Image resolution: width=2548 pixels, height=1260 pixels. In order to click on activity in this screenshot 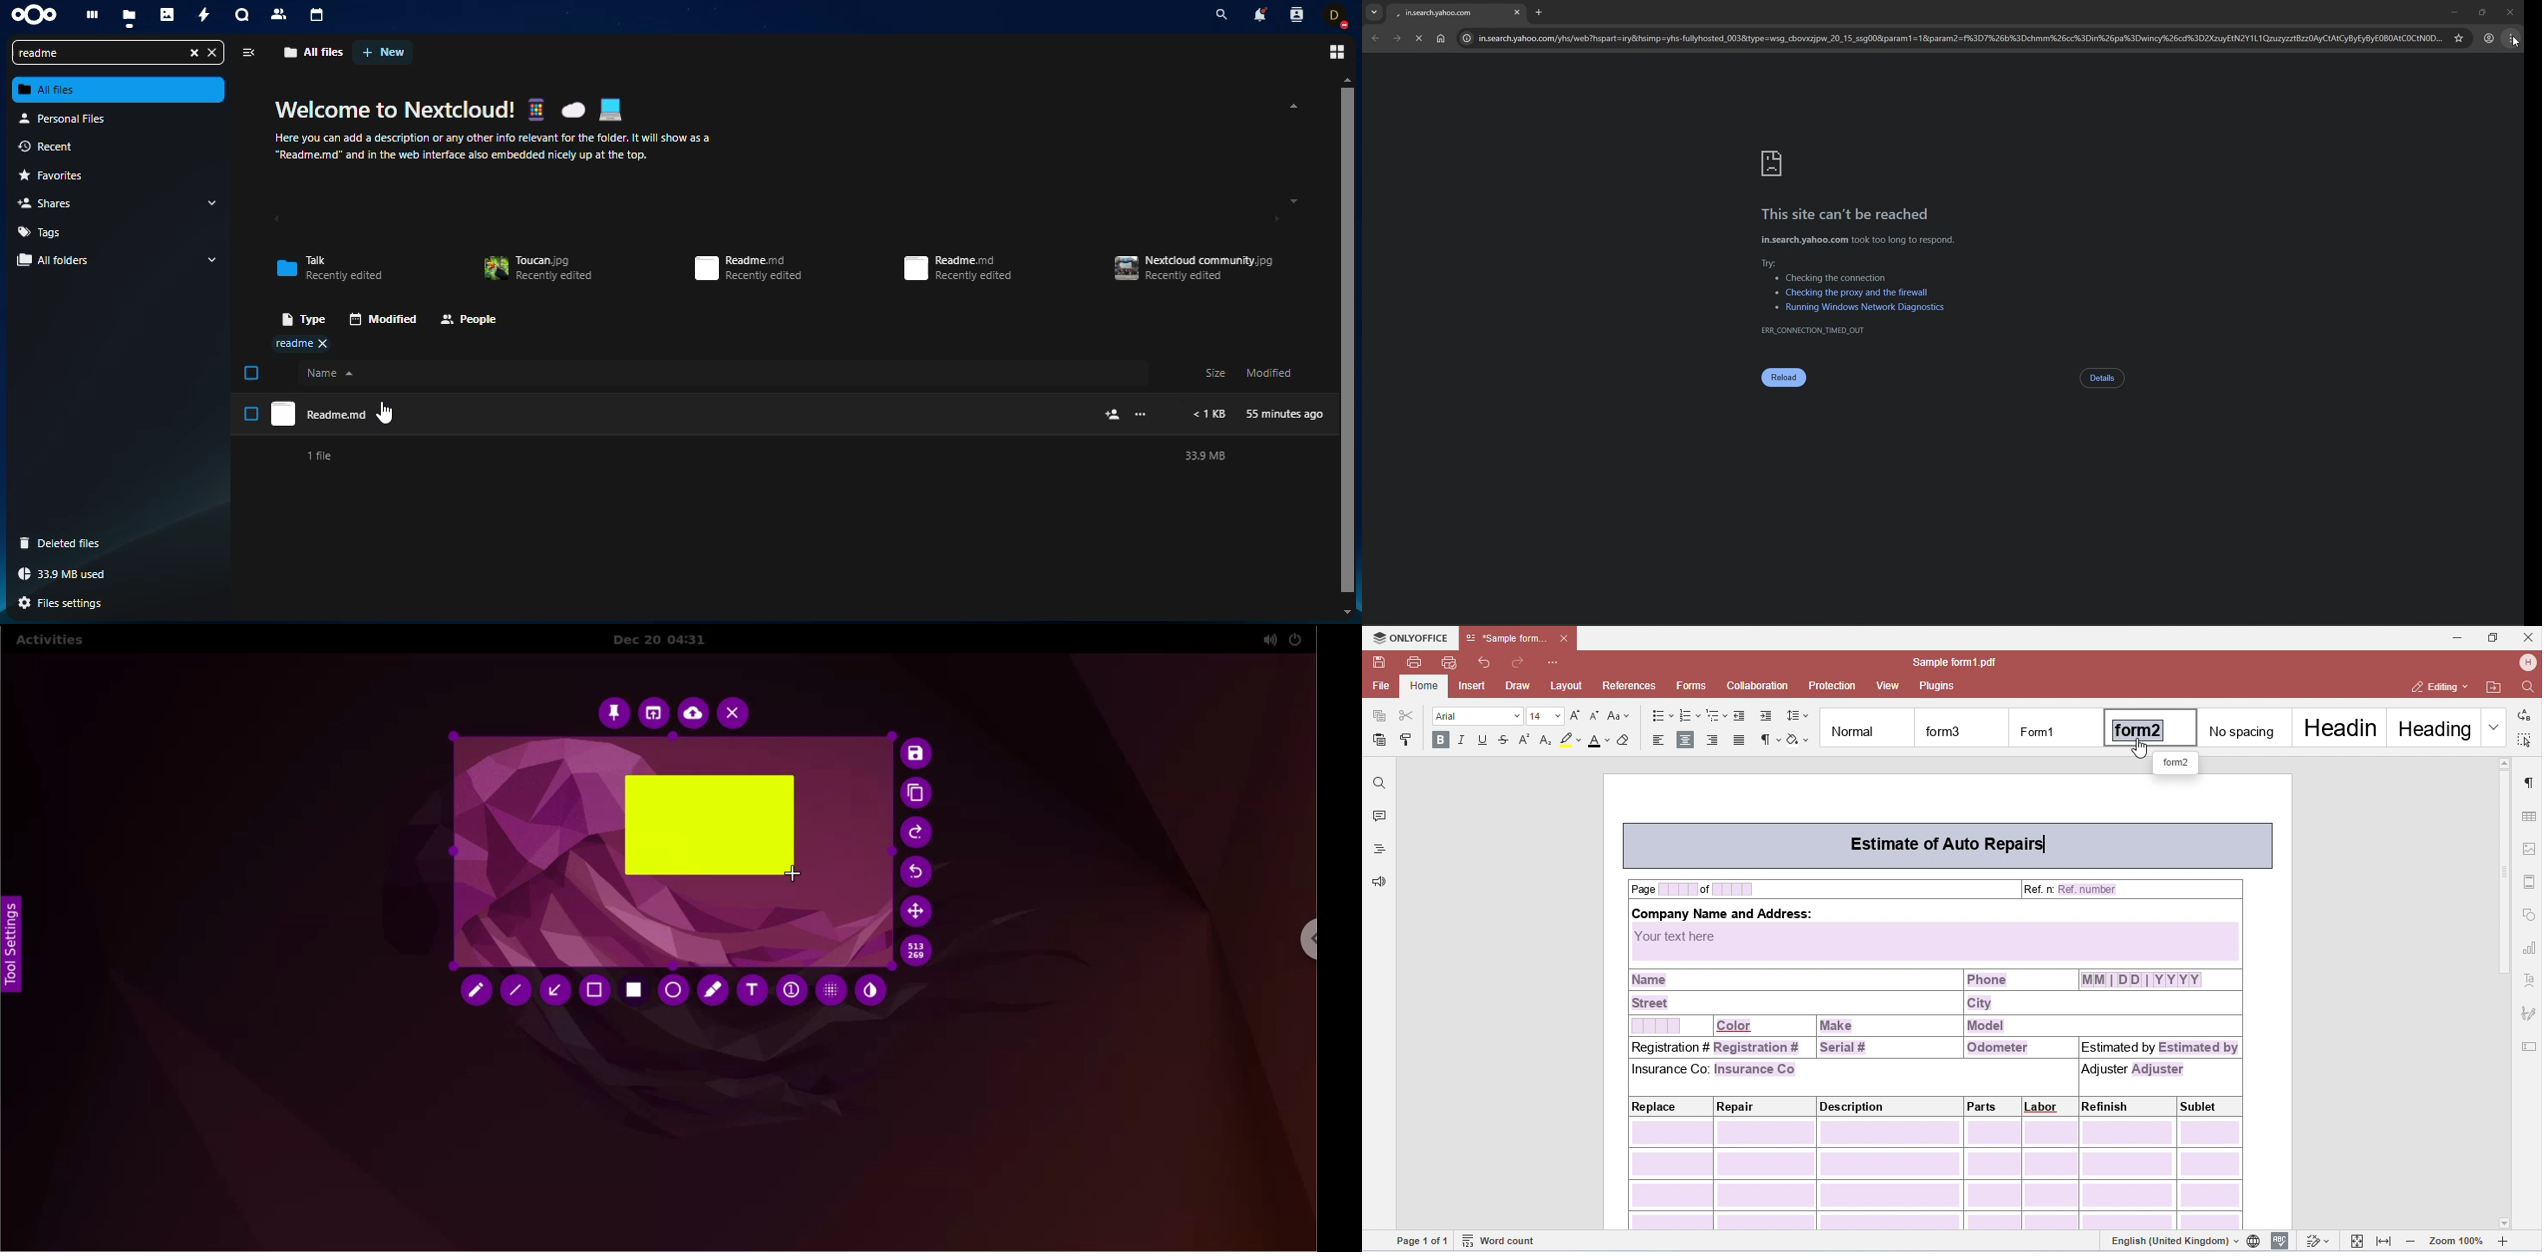, I will do `click(205, 16)`.